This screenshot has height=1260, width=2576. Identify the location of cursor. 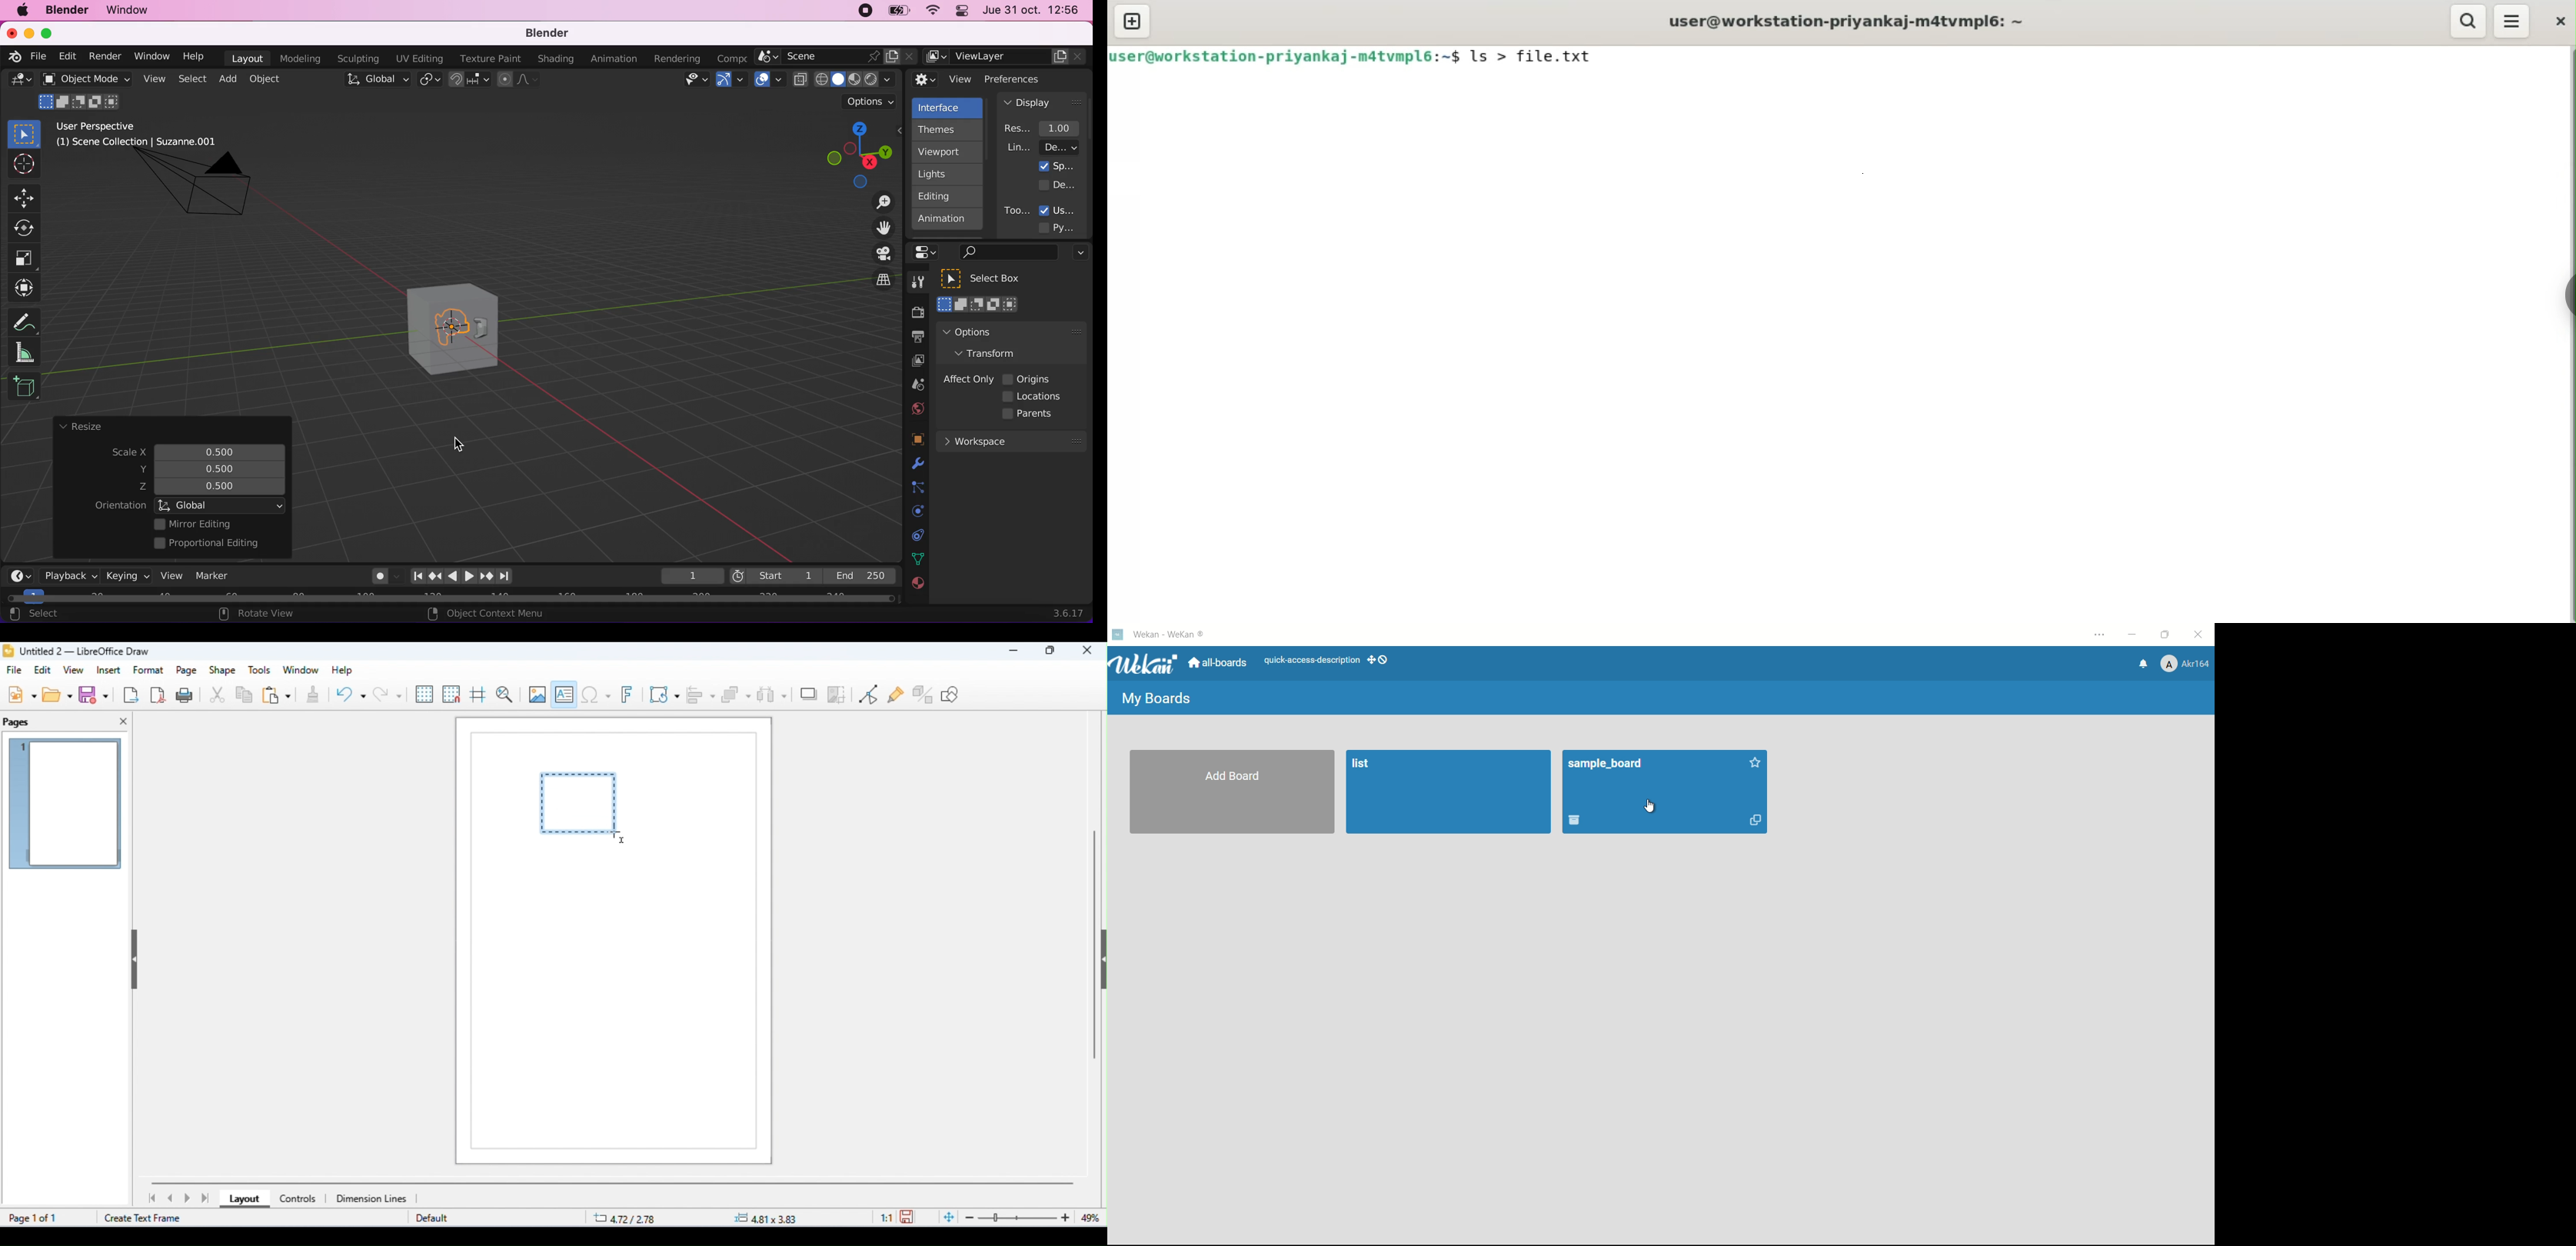
(1652, 807).